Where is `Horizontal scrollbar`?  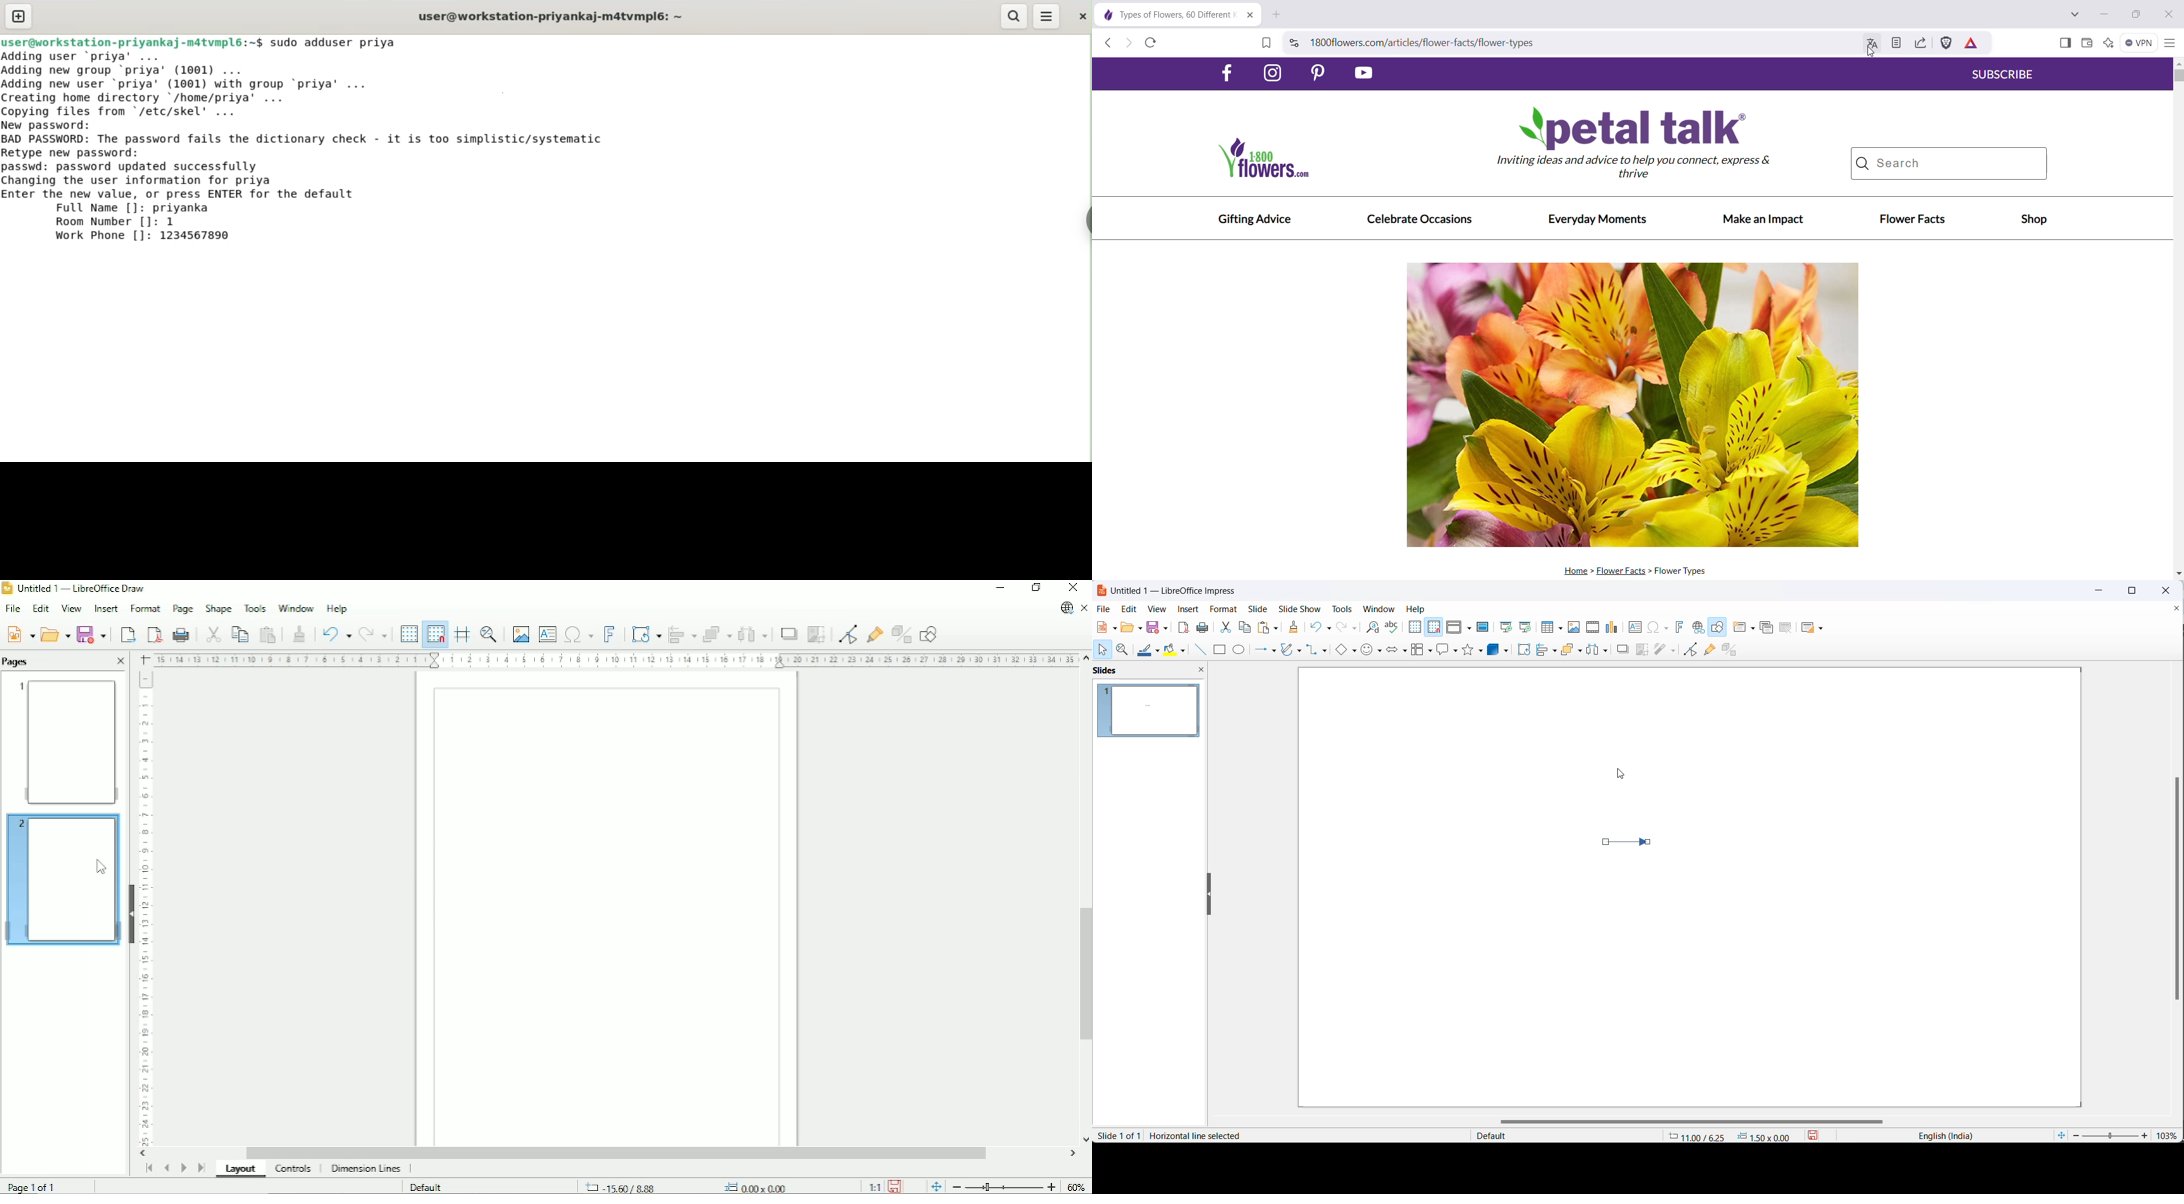
Horizontal scrollbar is located at coordinates (615, 1153).